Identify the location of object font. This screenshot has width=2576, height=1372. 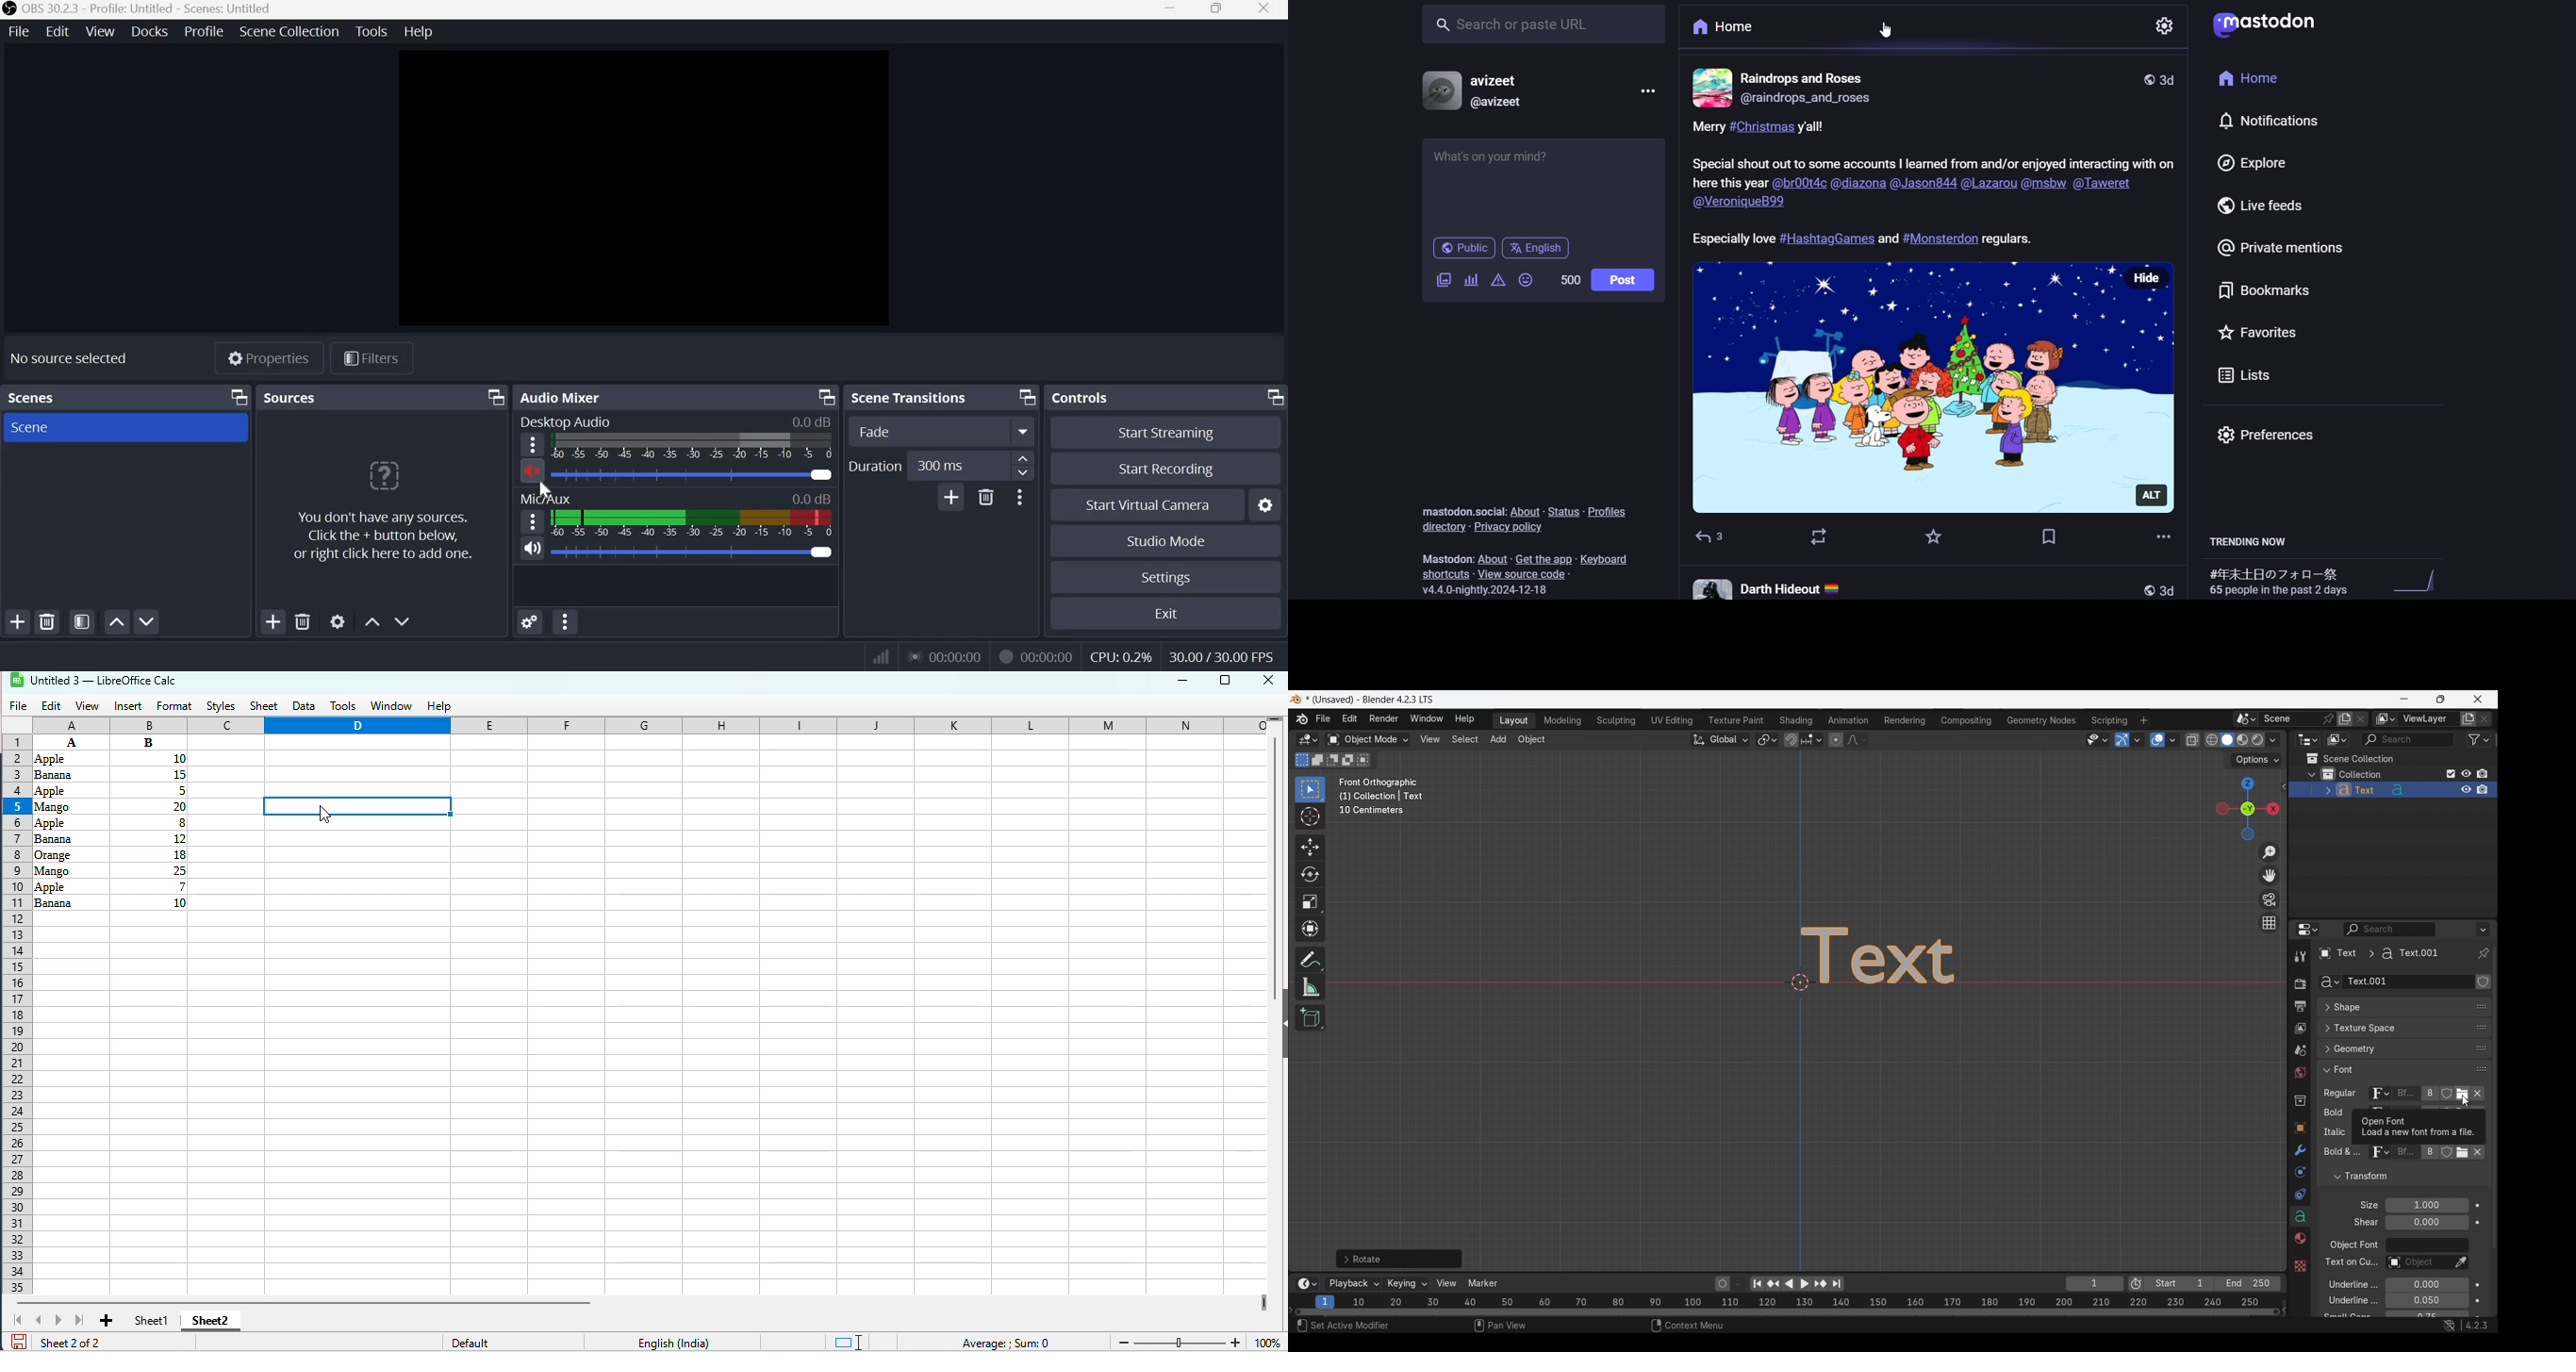
(2353, 1247).